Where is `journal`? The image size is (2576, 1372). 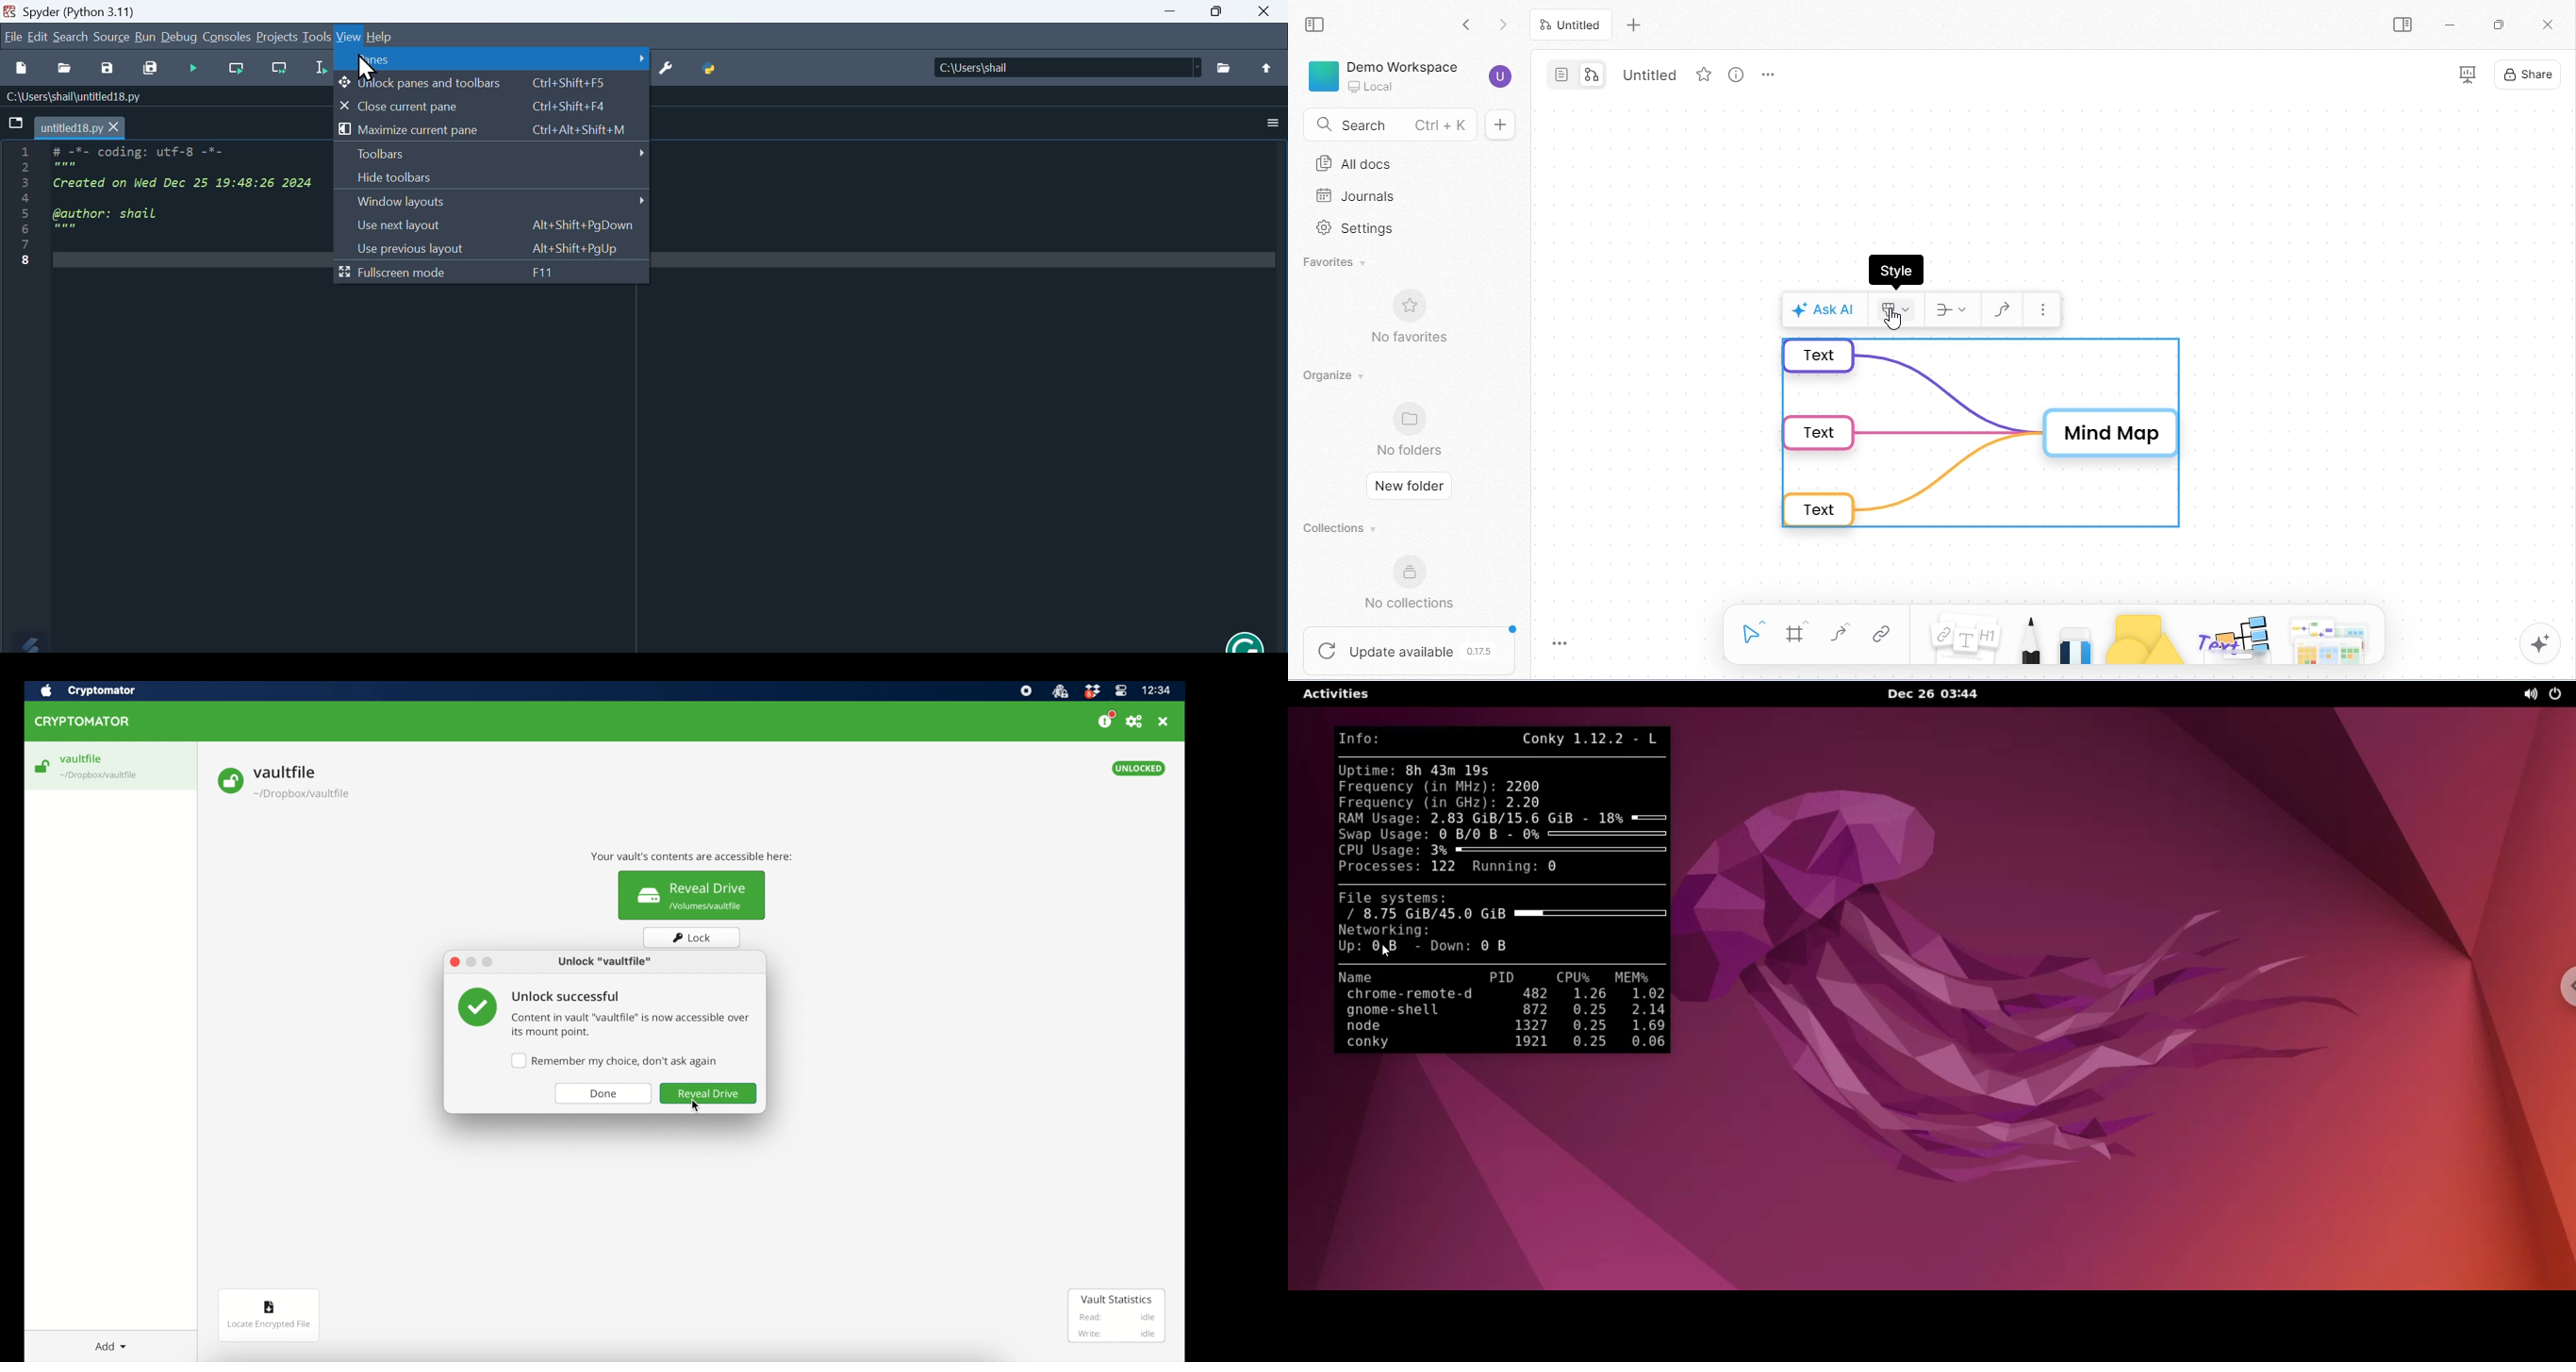 journal is located at coordinates (1355, 197).